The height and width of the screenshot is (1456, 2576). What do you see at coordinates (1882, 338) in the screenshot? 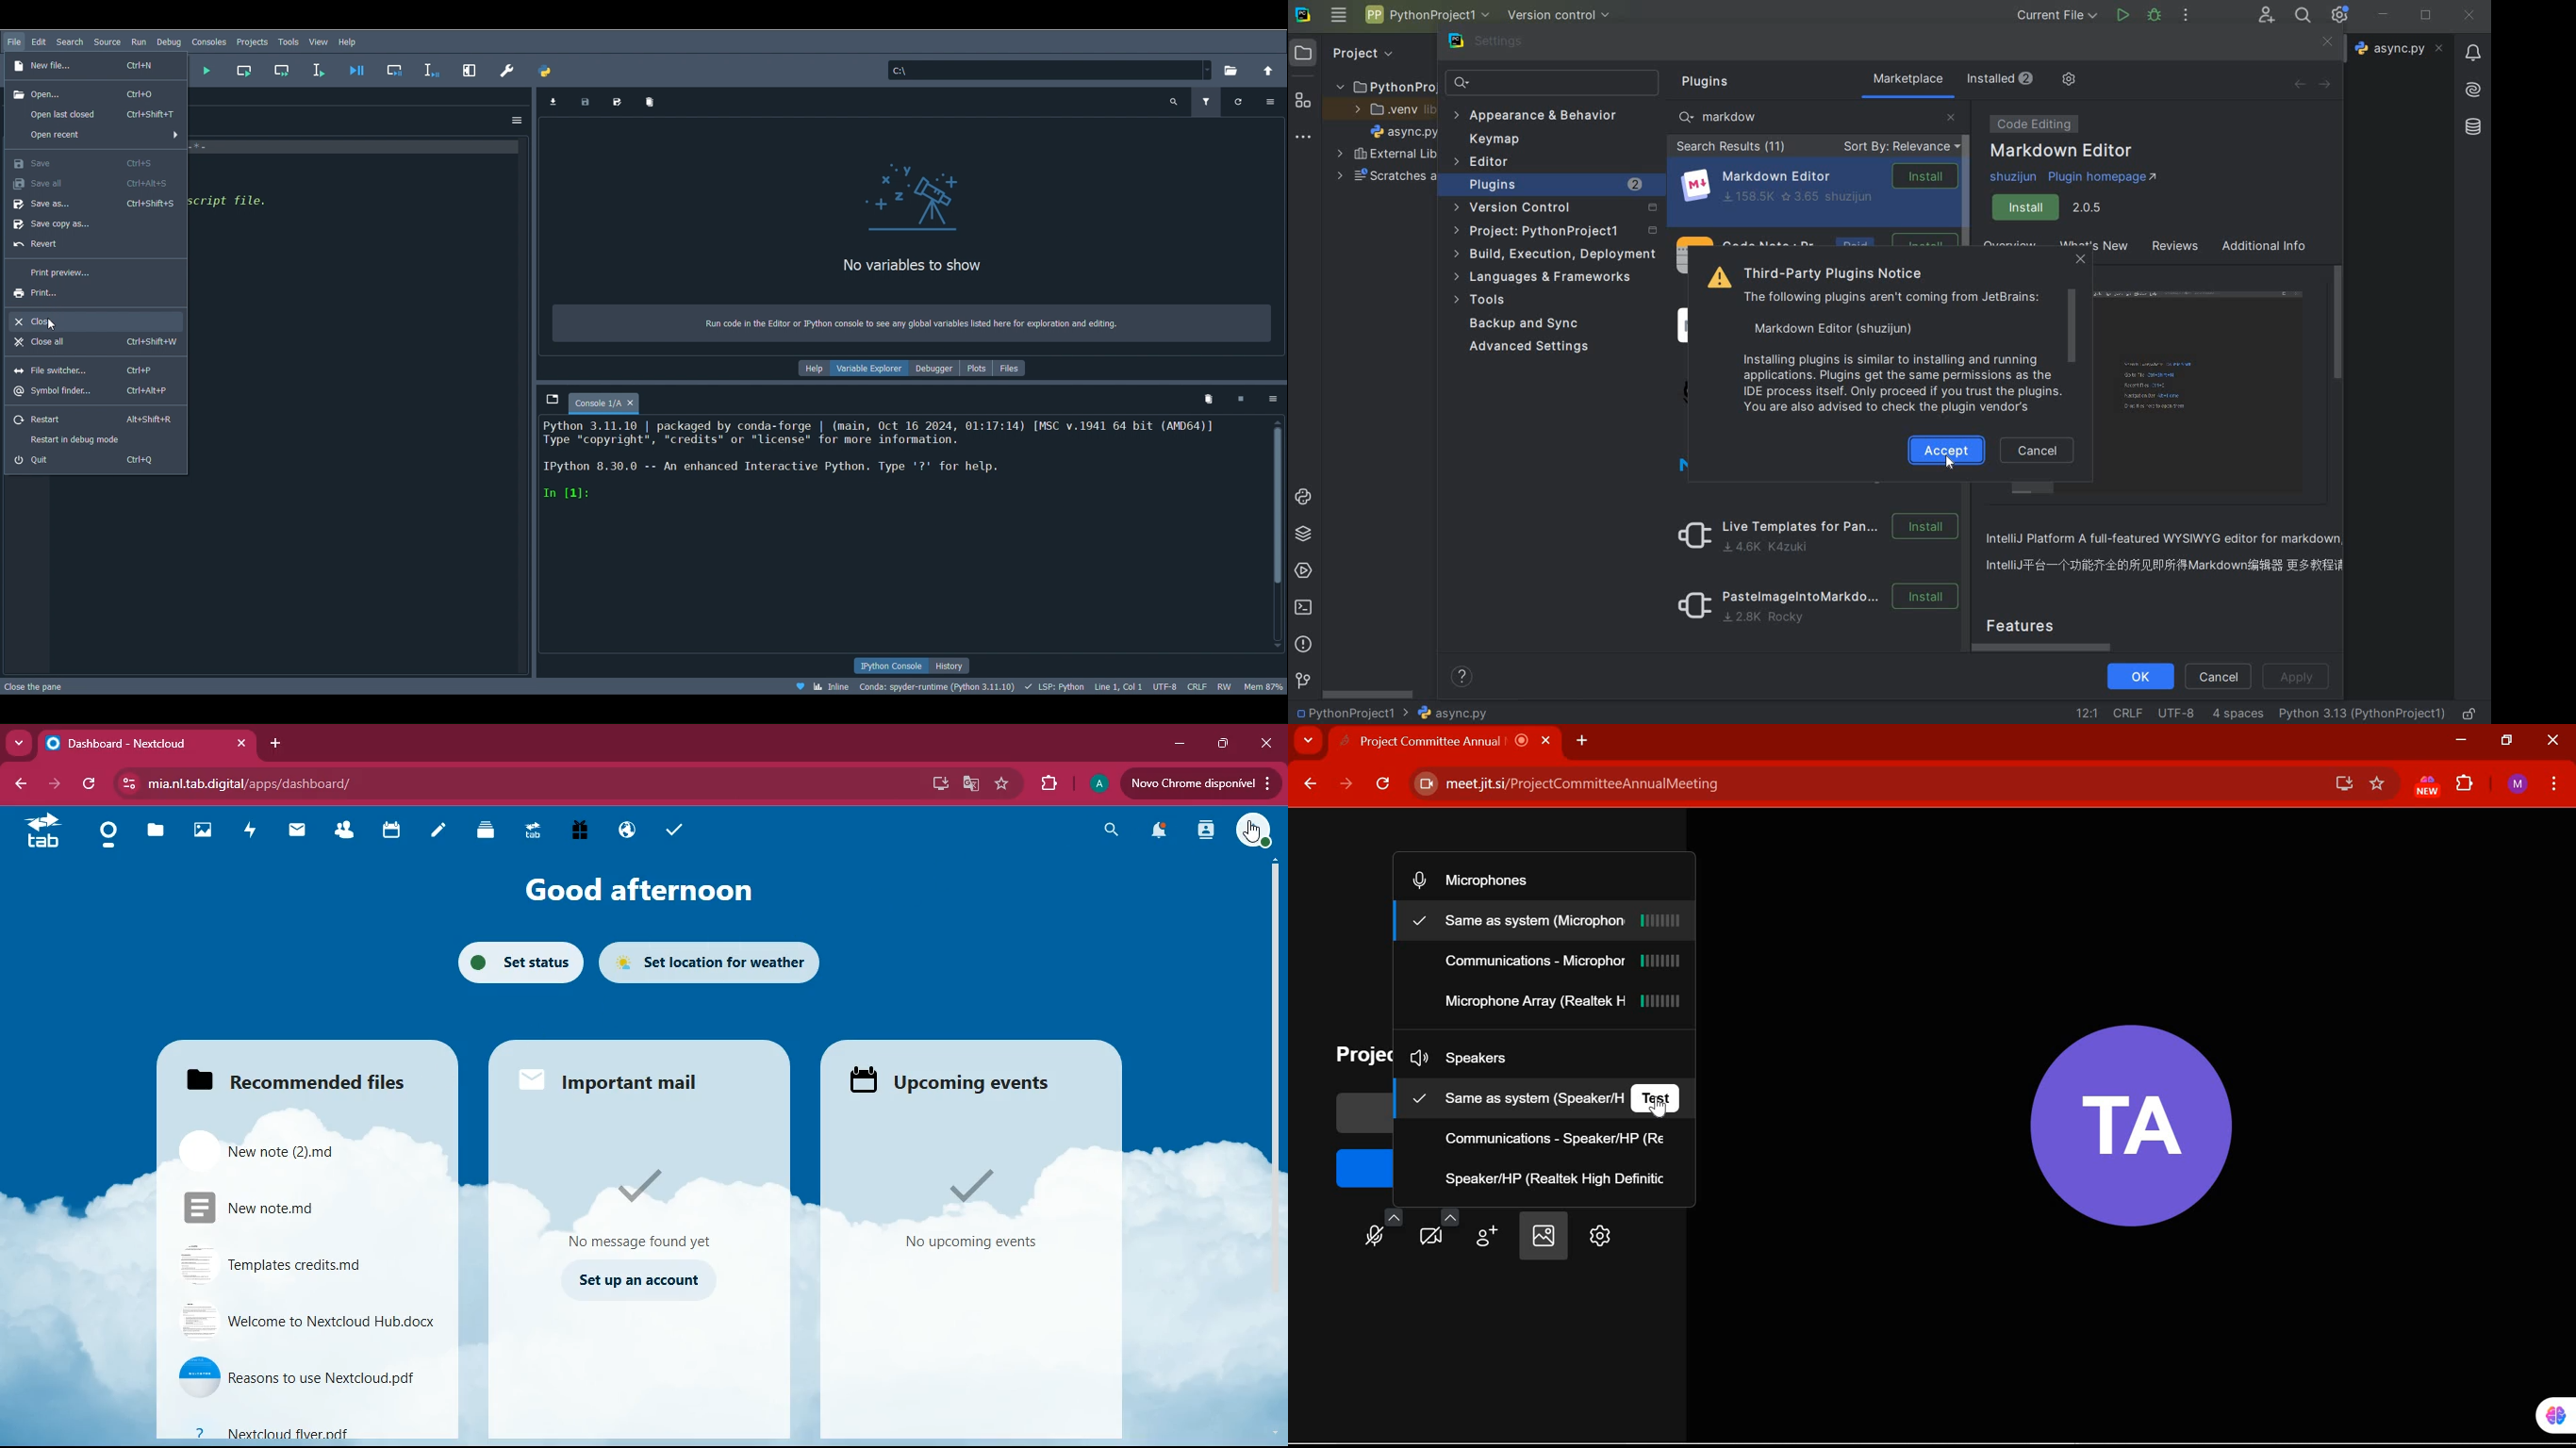
I see `Third-party plugins notice` at bounding box center [1882, 338].